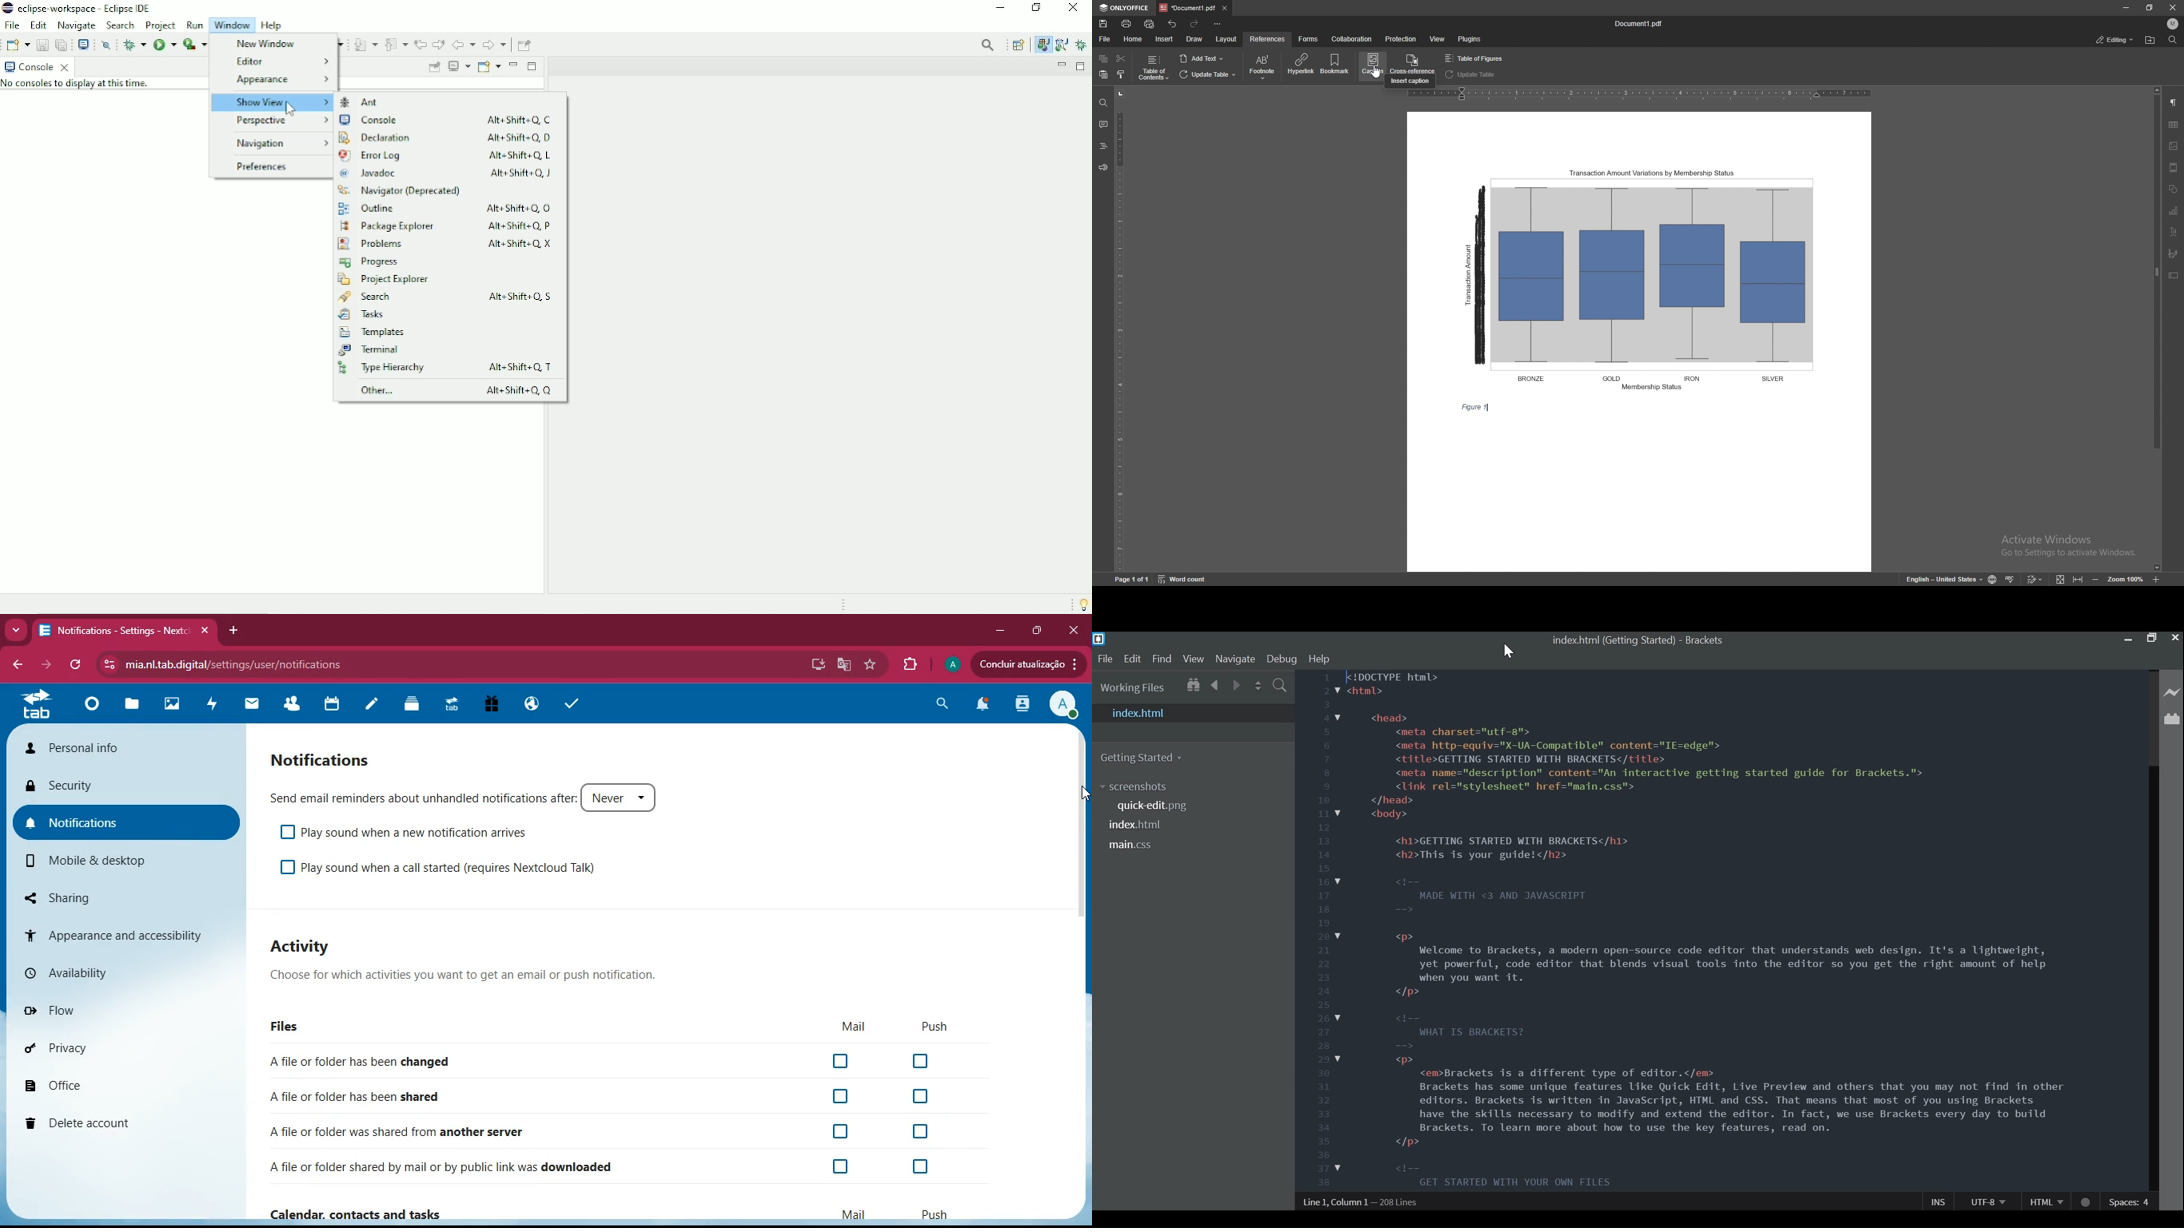 This screenshot has width=2184, height=1232. What do you see at coordinates (410, 835) in the screenshot?
I see `Play sound when a new notification arrives` at bounding box center [410, 835].